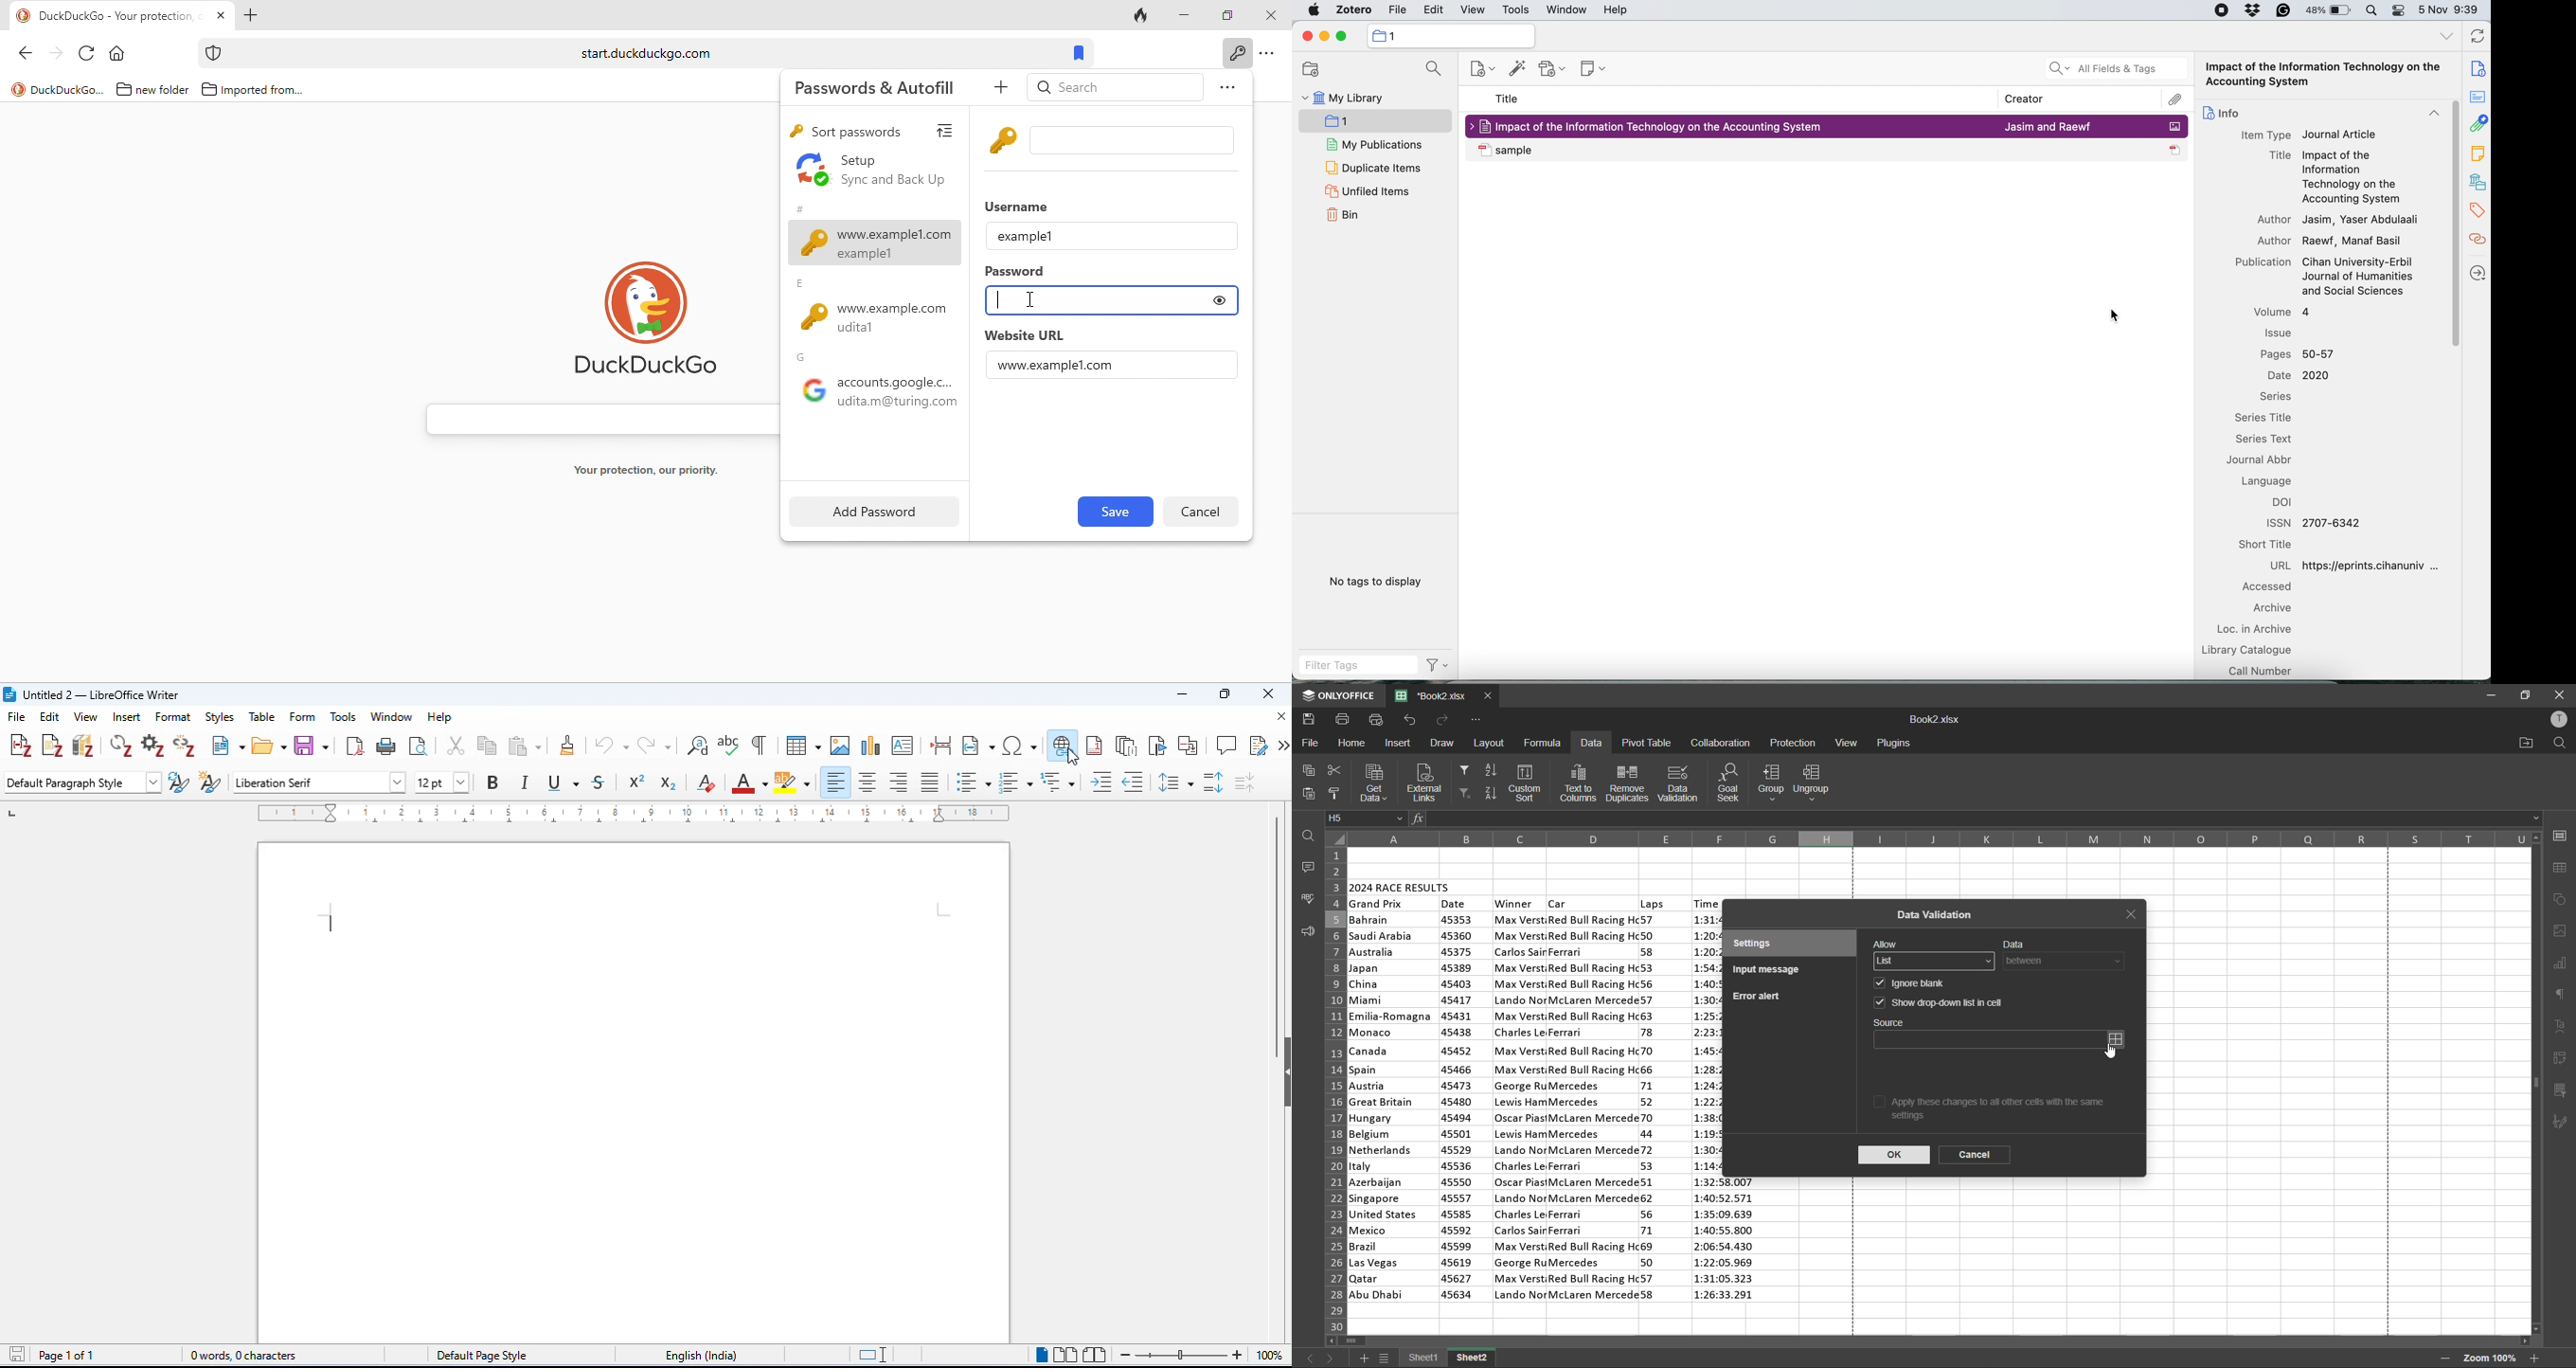 The width and height of the screenshot is (2576, 1372). I want to click on series title, so click(2263, 418).